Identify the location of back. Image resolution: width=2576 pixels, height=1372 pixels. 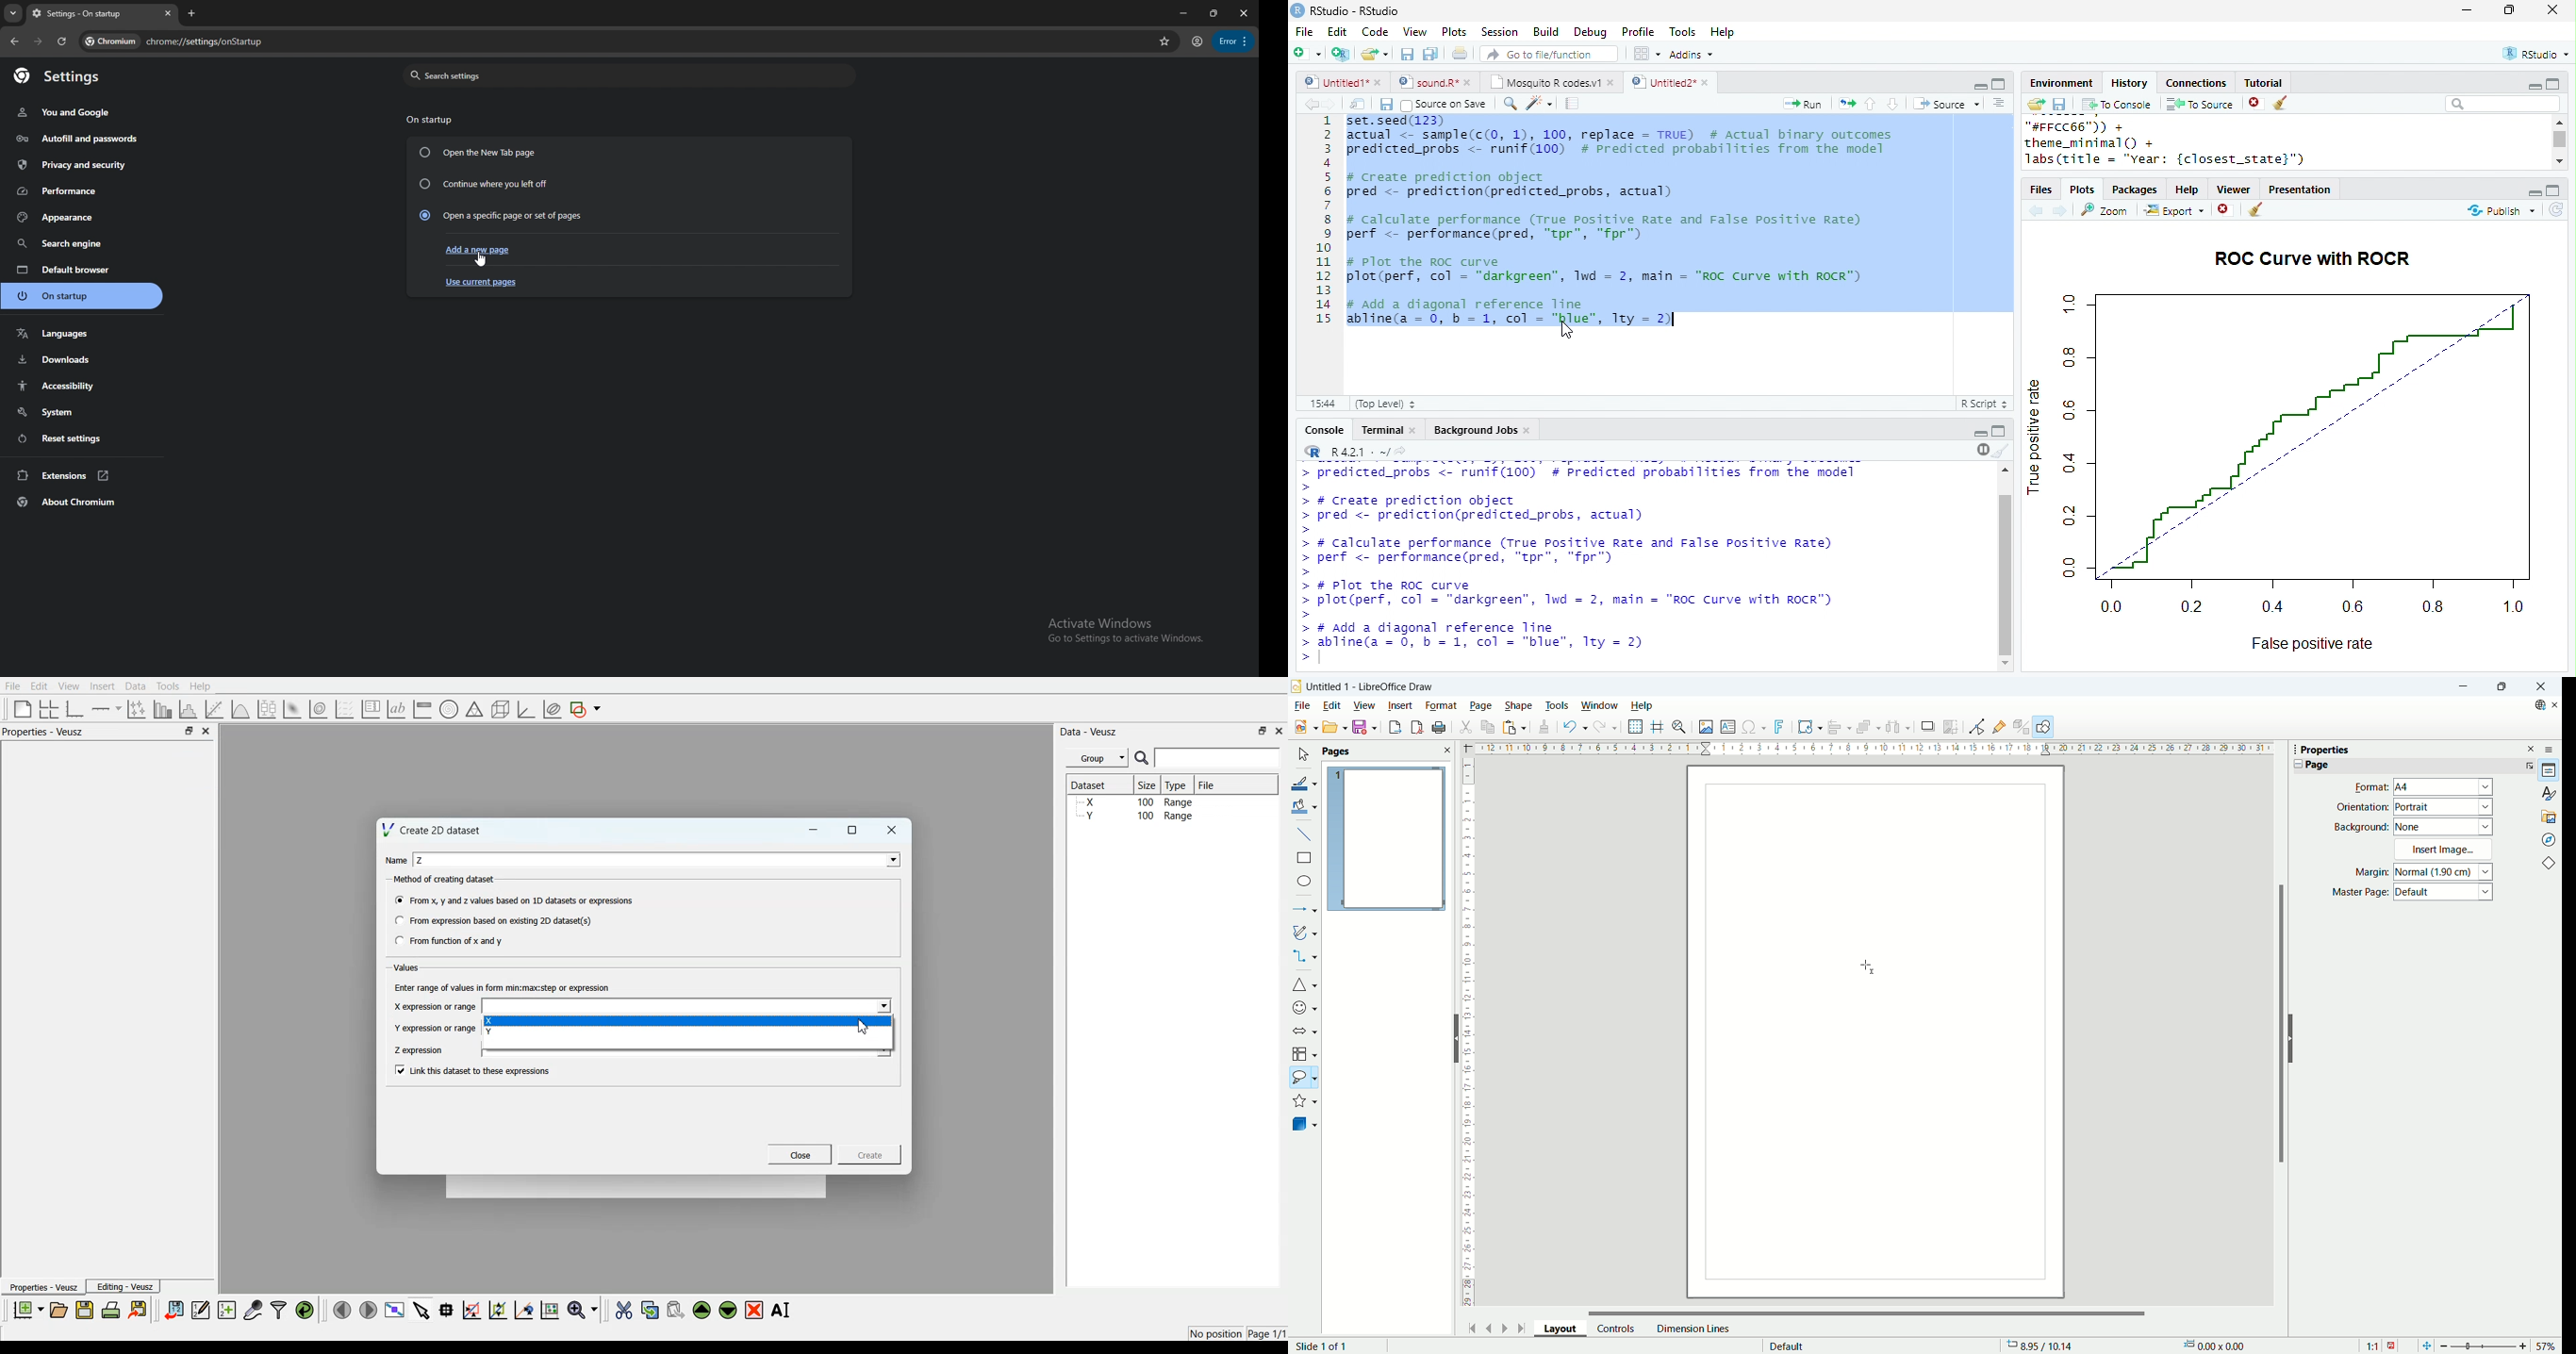
(2036, 212).